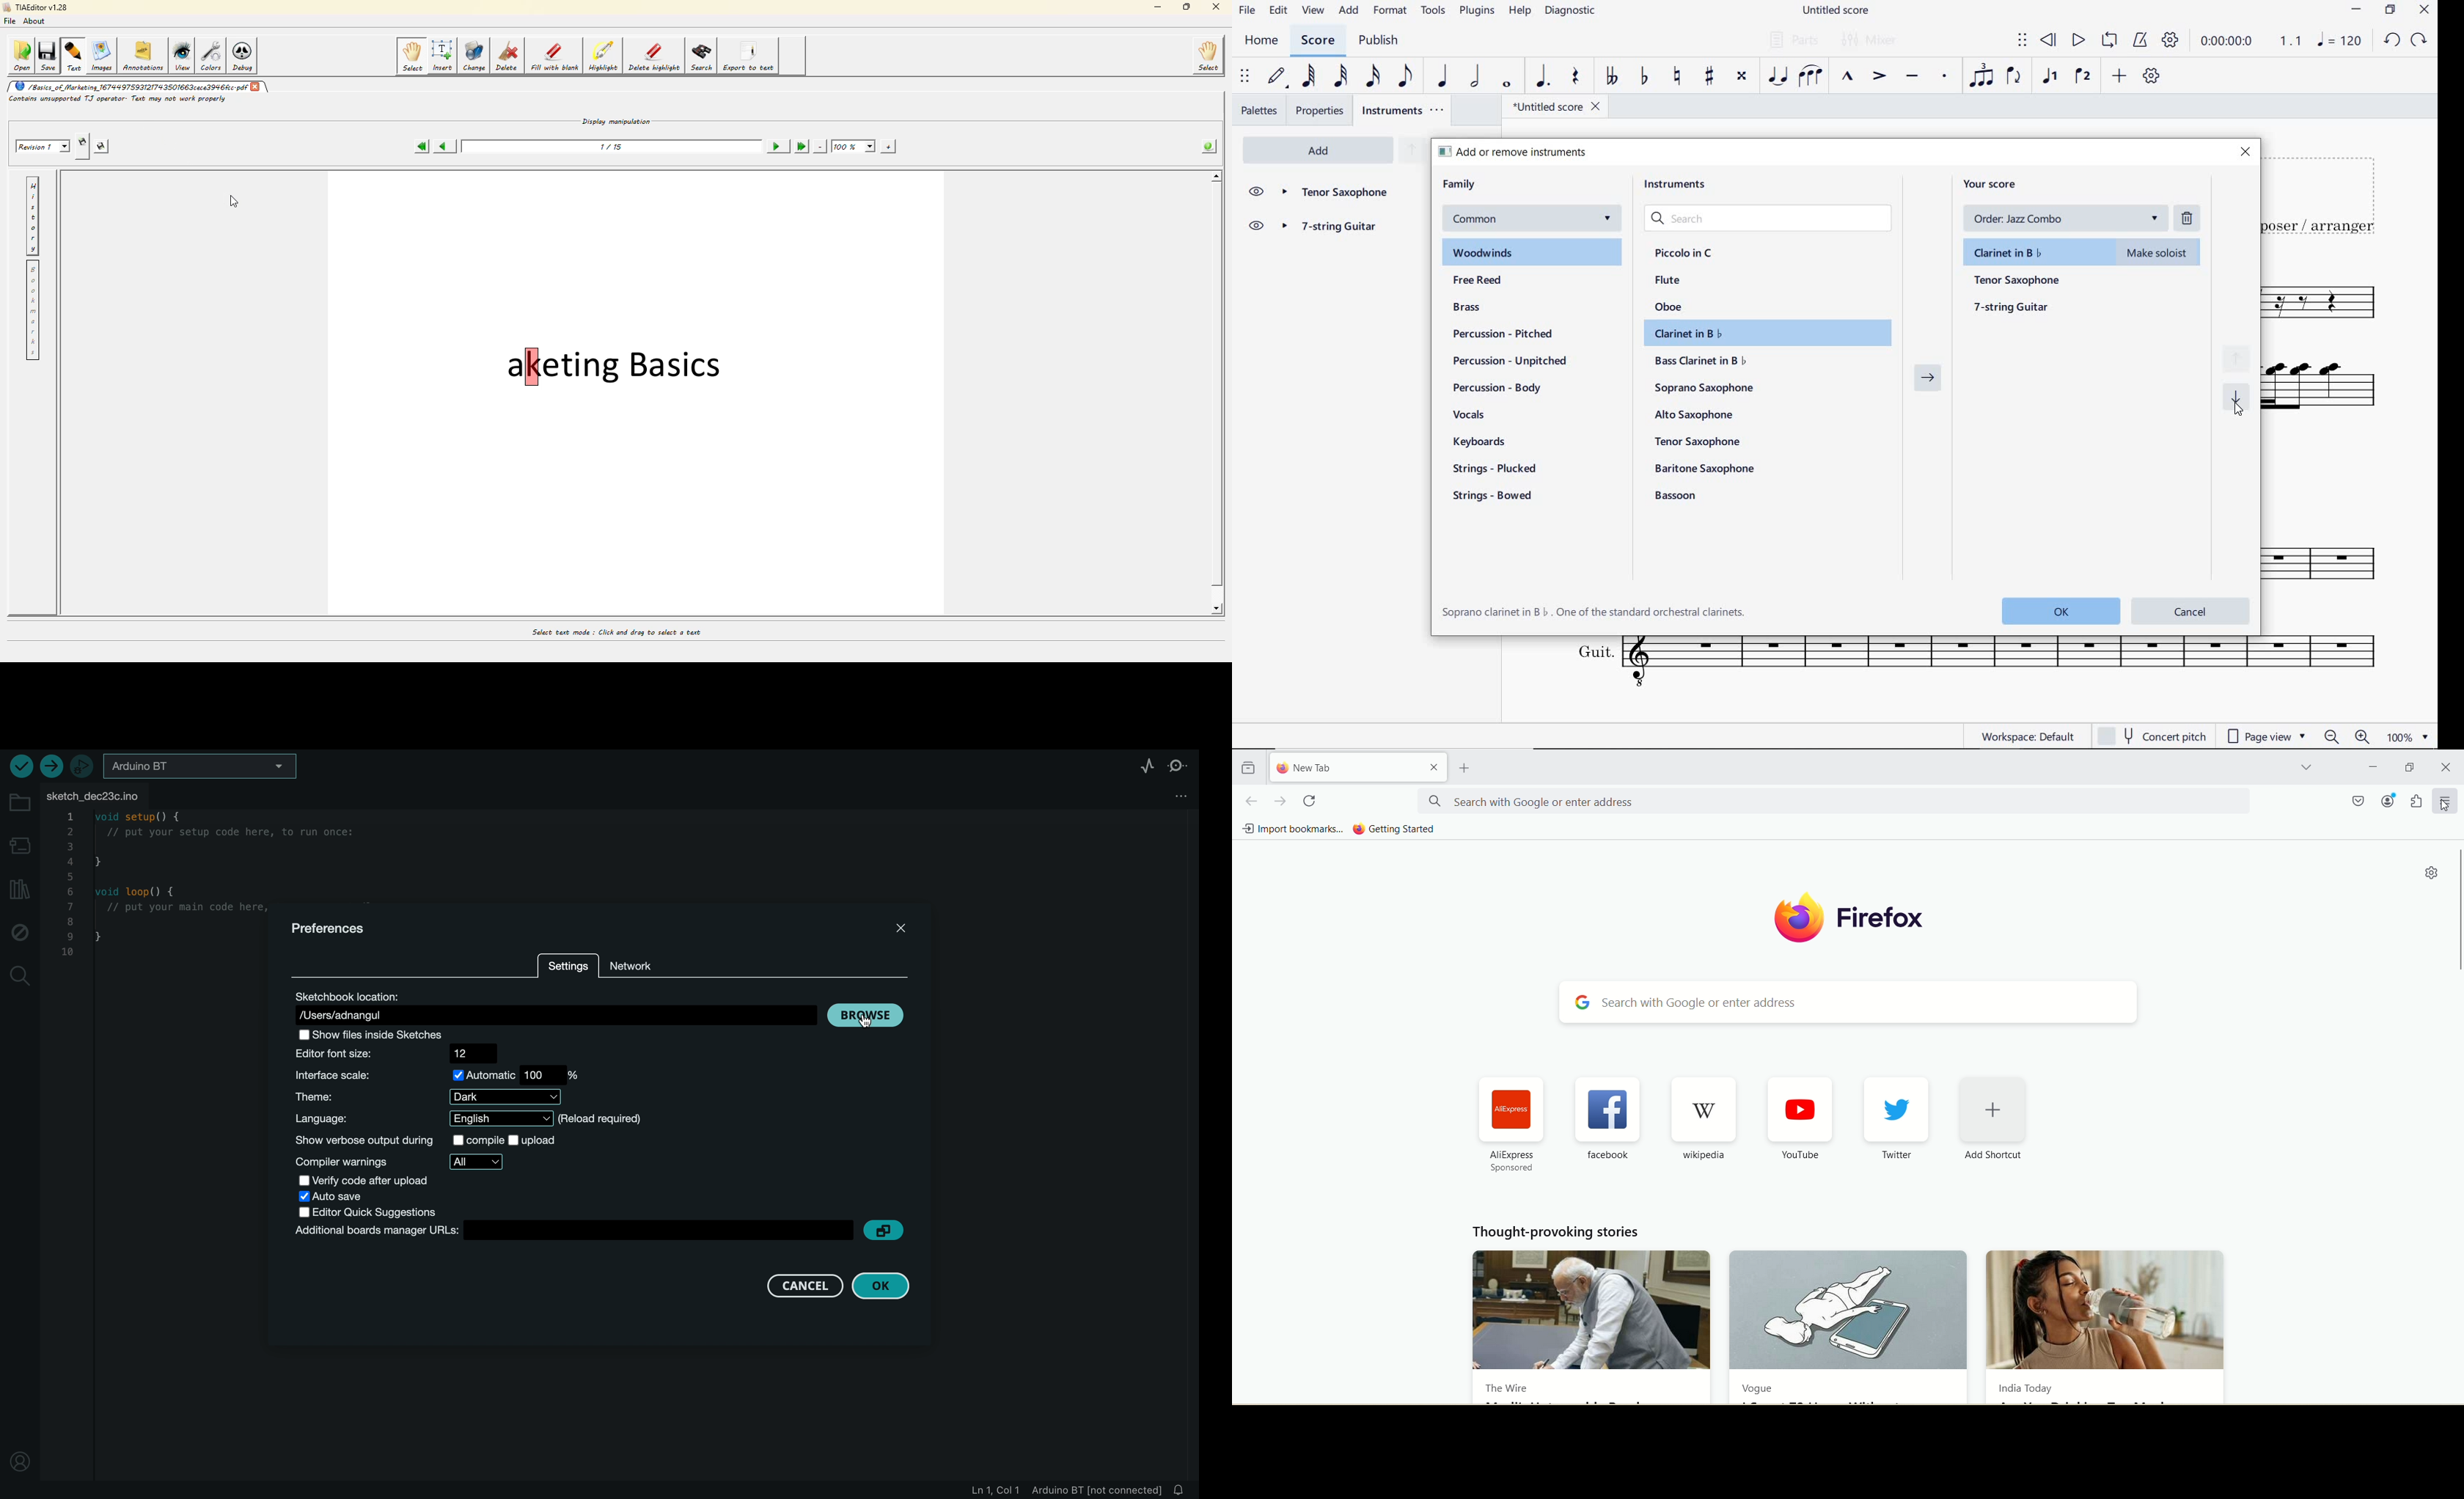 The width and height of the screenshot is (2464, 1512). What do you see at coordinates (2348, 737) in the screenshot?
I see `ZOOM OUT OR ZOOM IN` at bounding box center [2348, 737].